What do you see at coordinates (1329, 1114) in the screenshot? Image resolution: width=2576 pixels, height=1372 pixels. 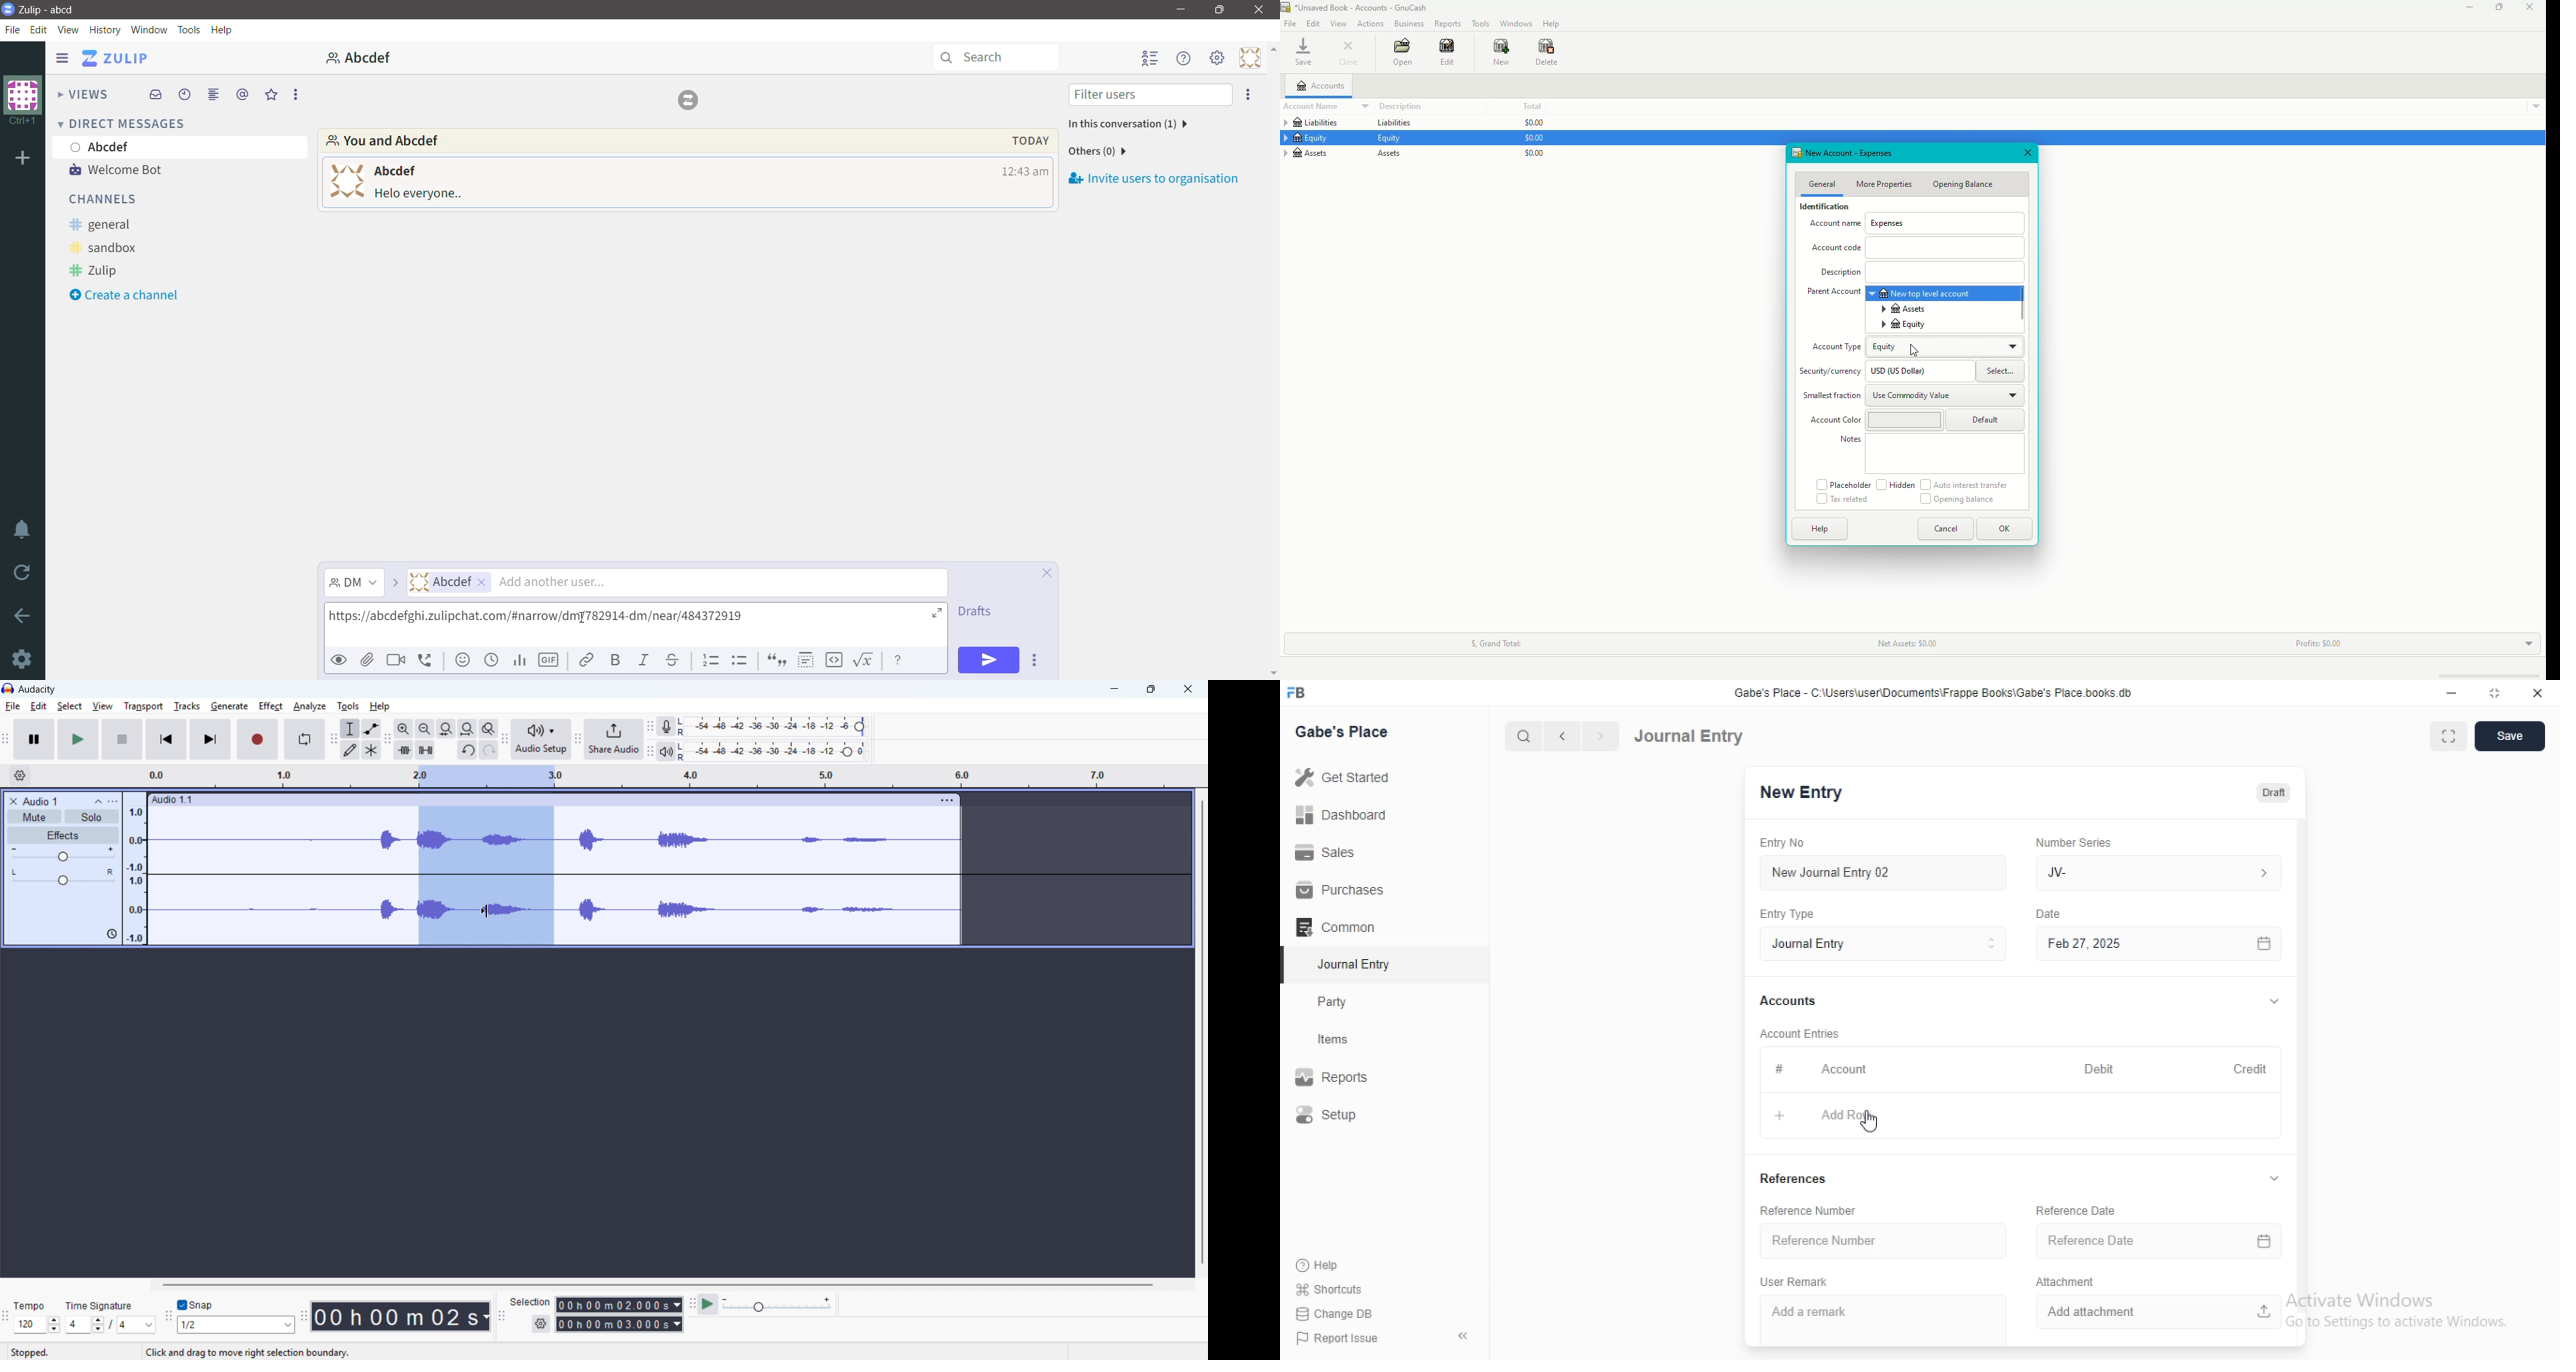 I see `Setup` at bounding box center [1329, 1114].